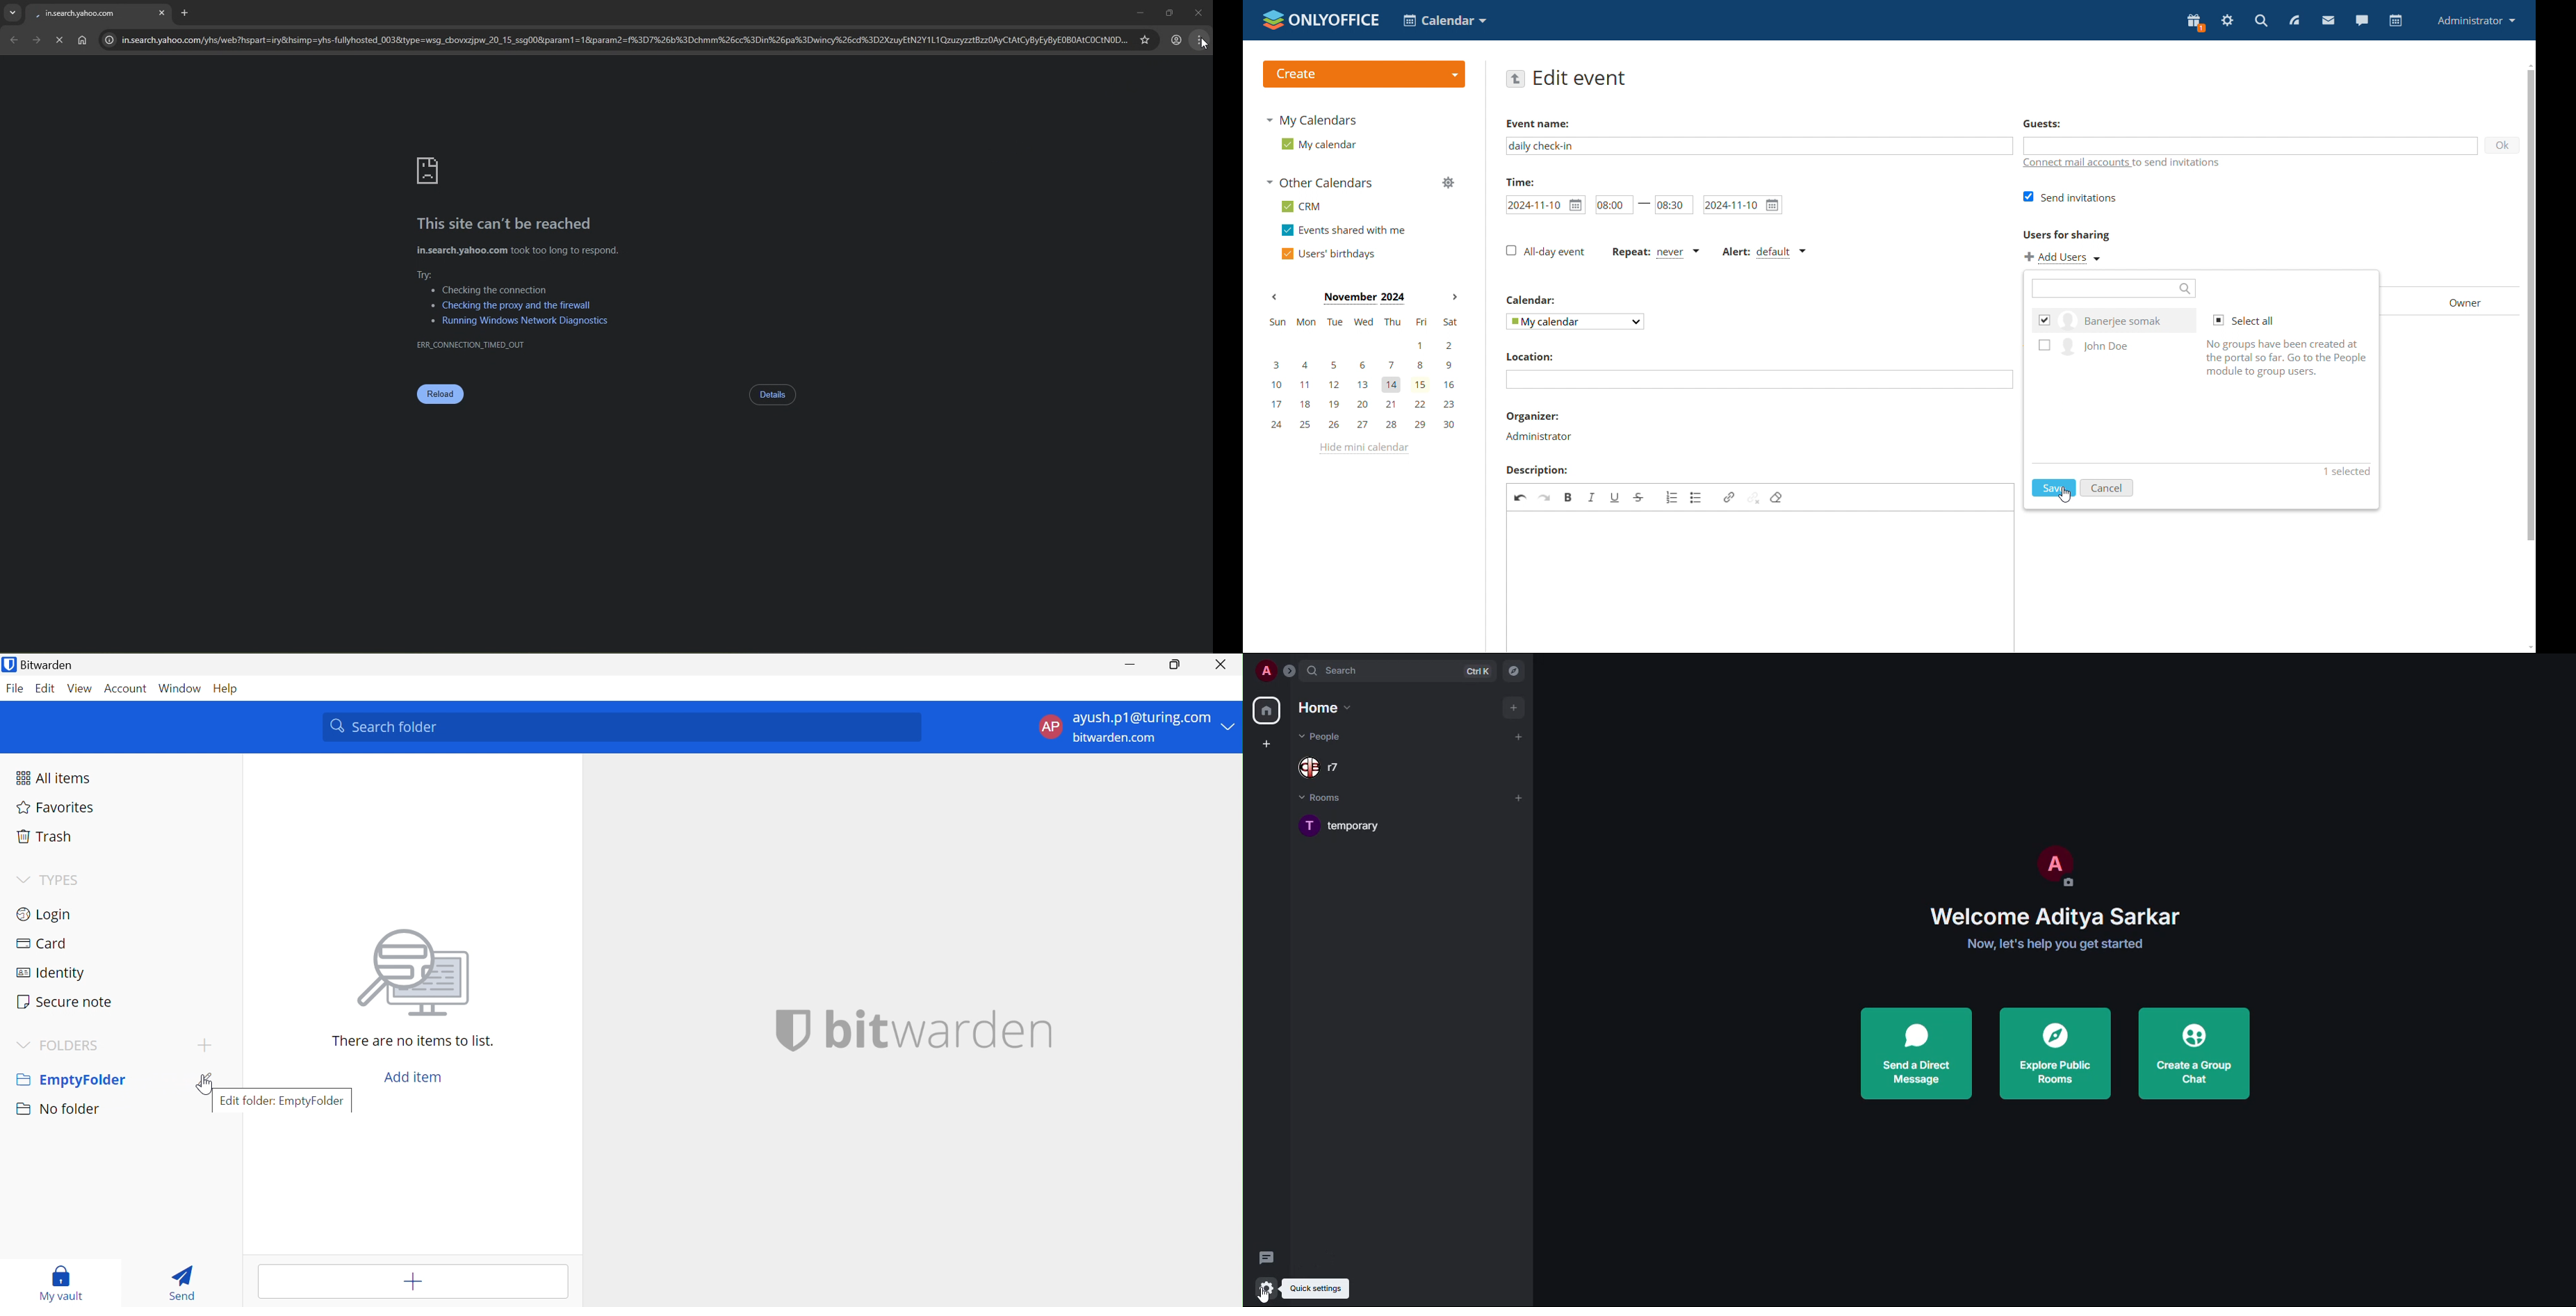 The image size is (2576, 1316). What do you see at coordinates (71, 881) in the screenshot?
I see `TYPES` at bounding box center [71, 881].